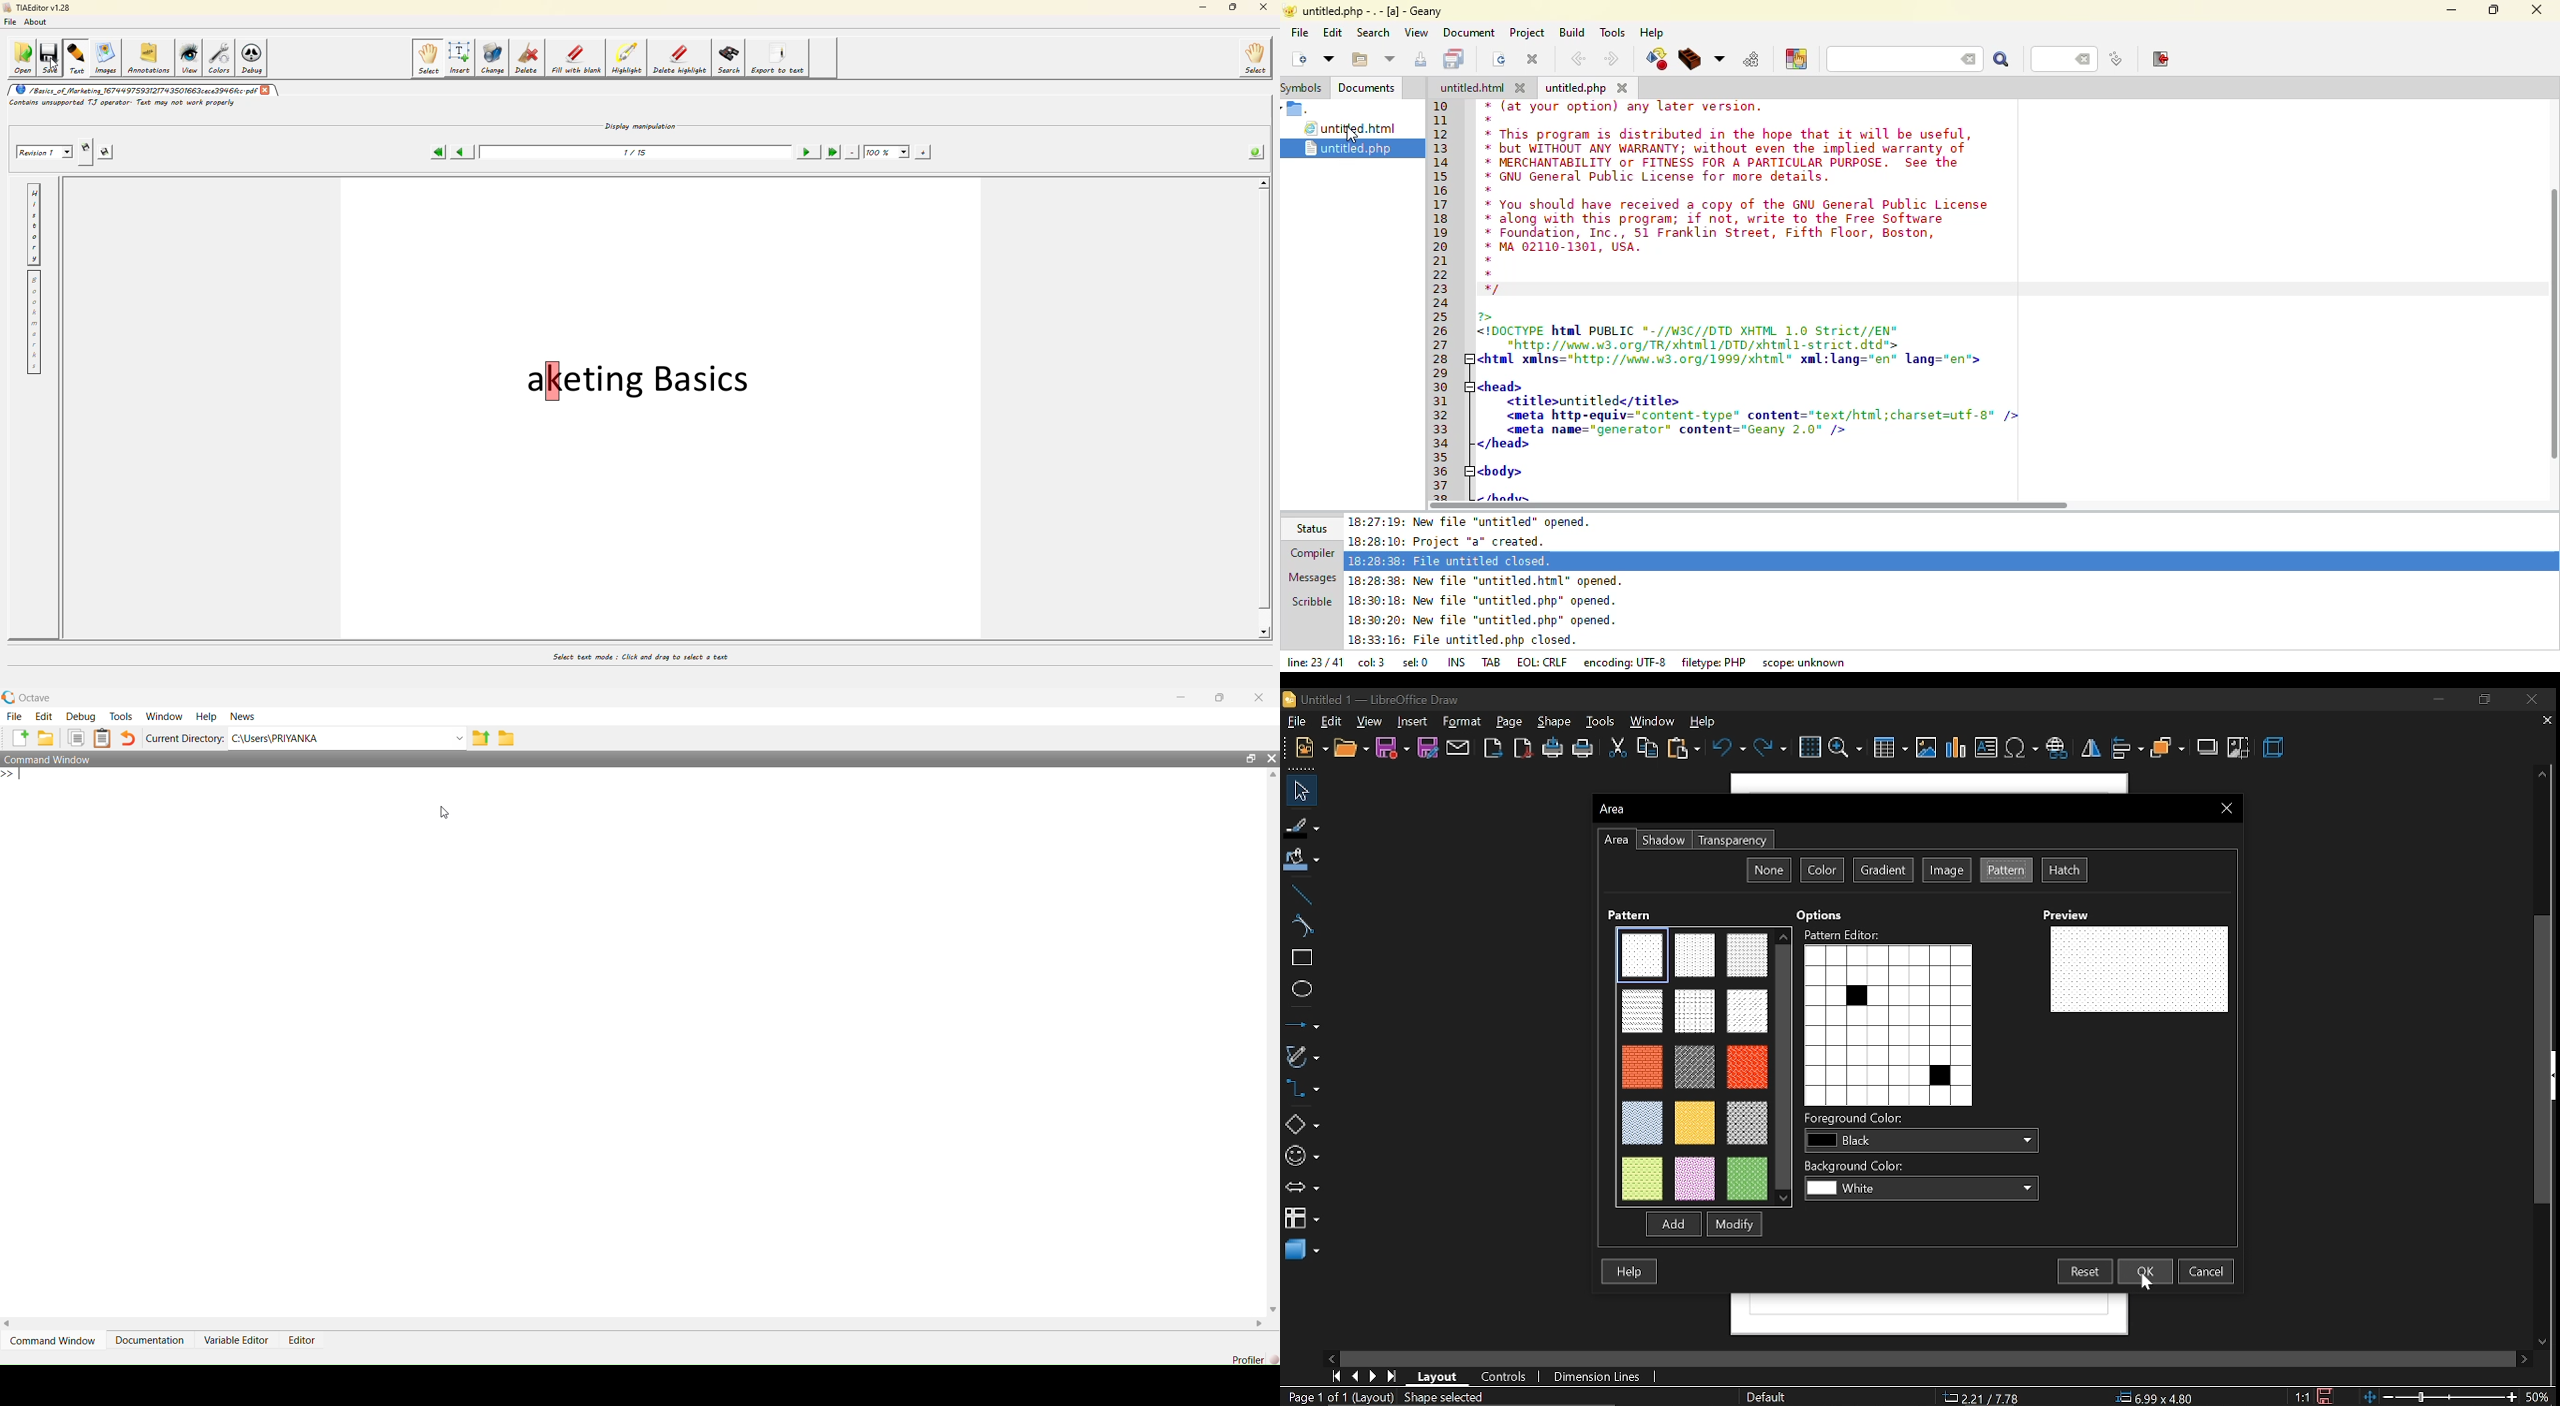  What do you see at coordinates (1301, 1022) in the screenshot?
I see `lines and arrow` at bounding box center [1301, 1022].